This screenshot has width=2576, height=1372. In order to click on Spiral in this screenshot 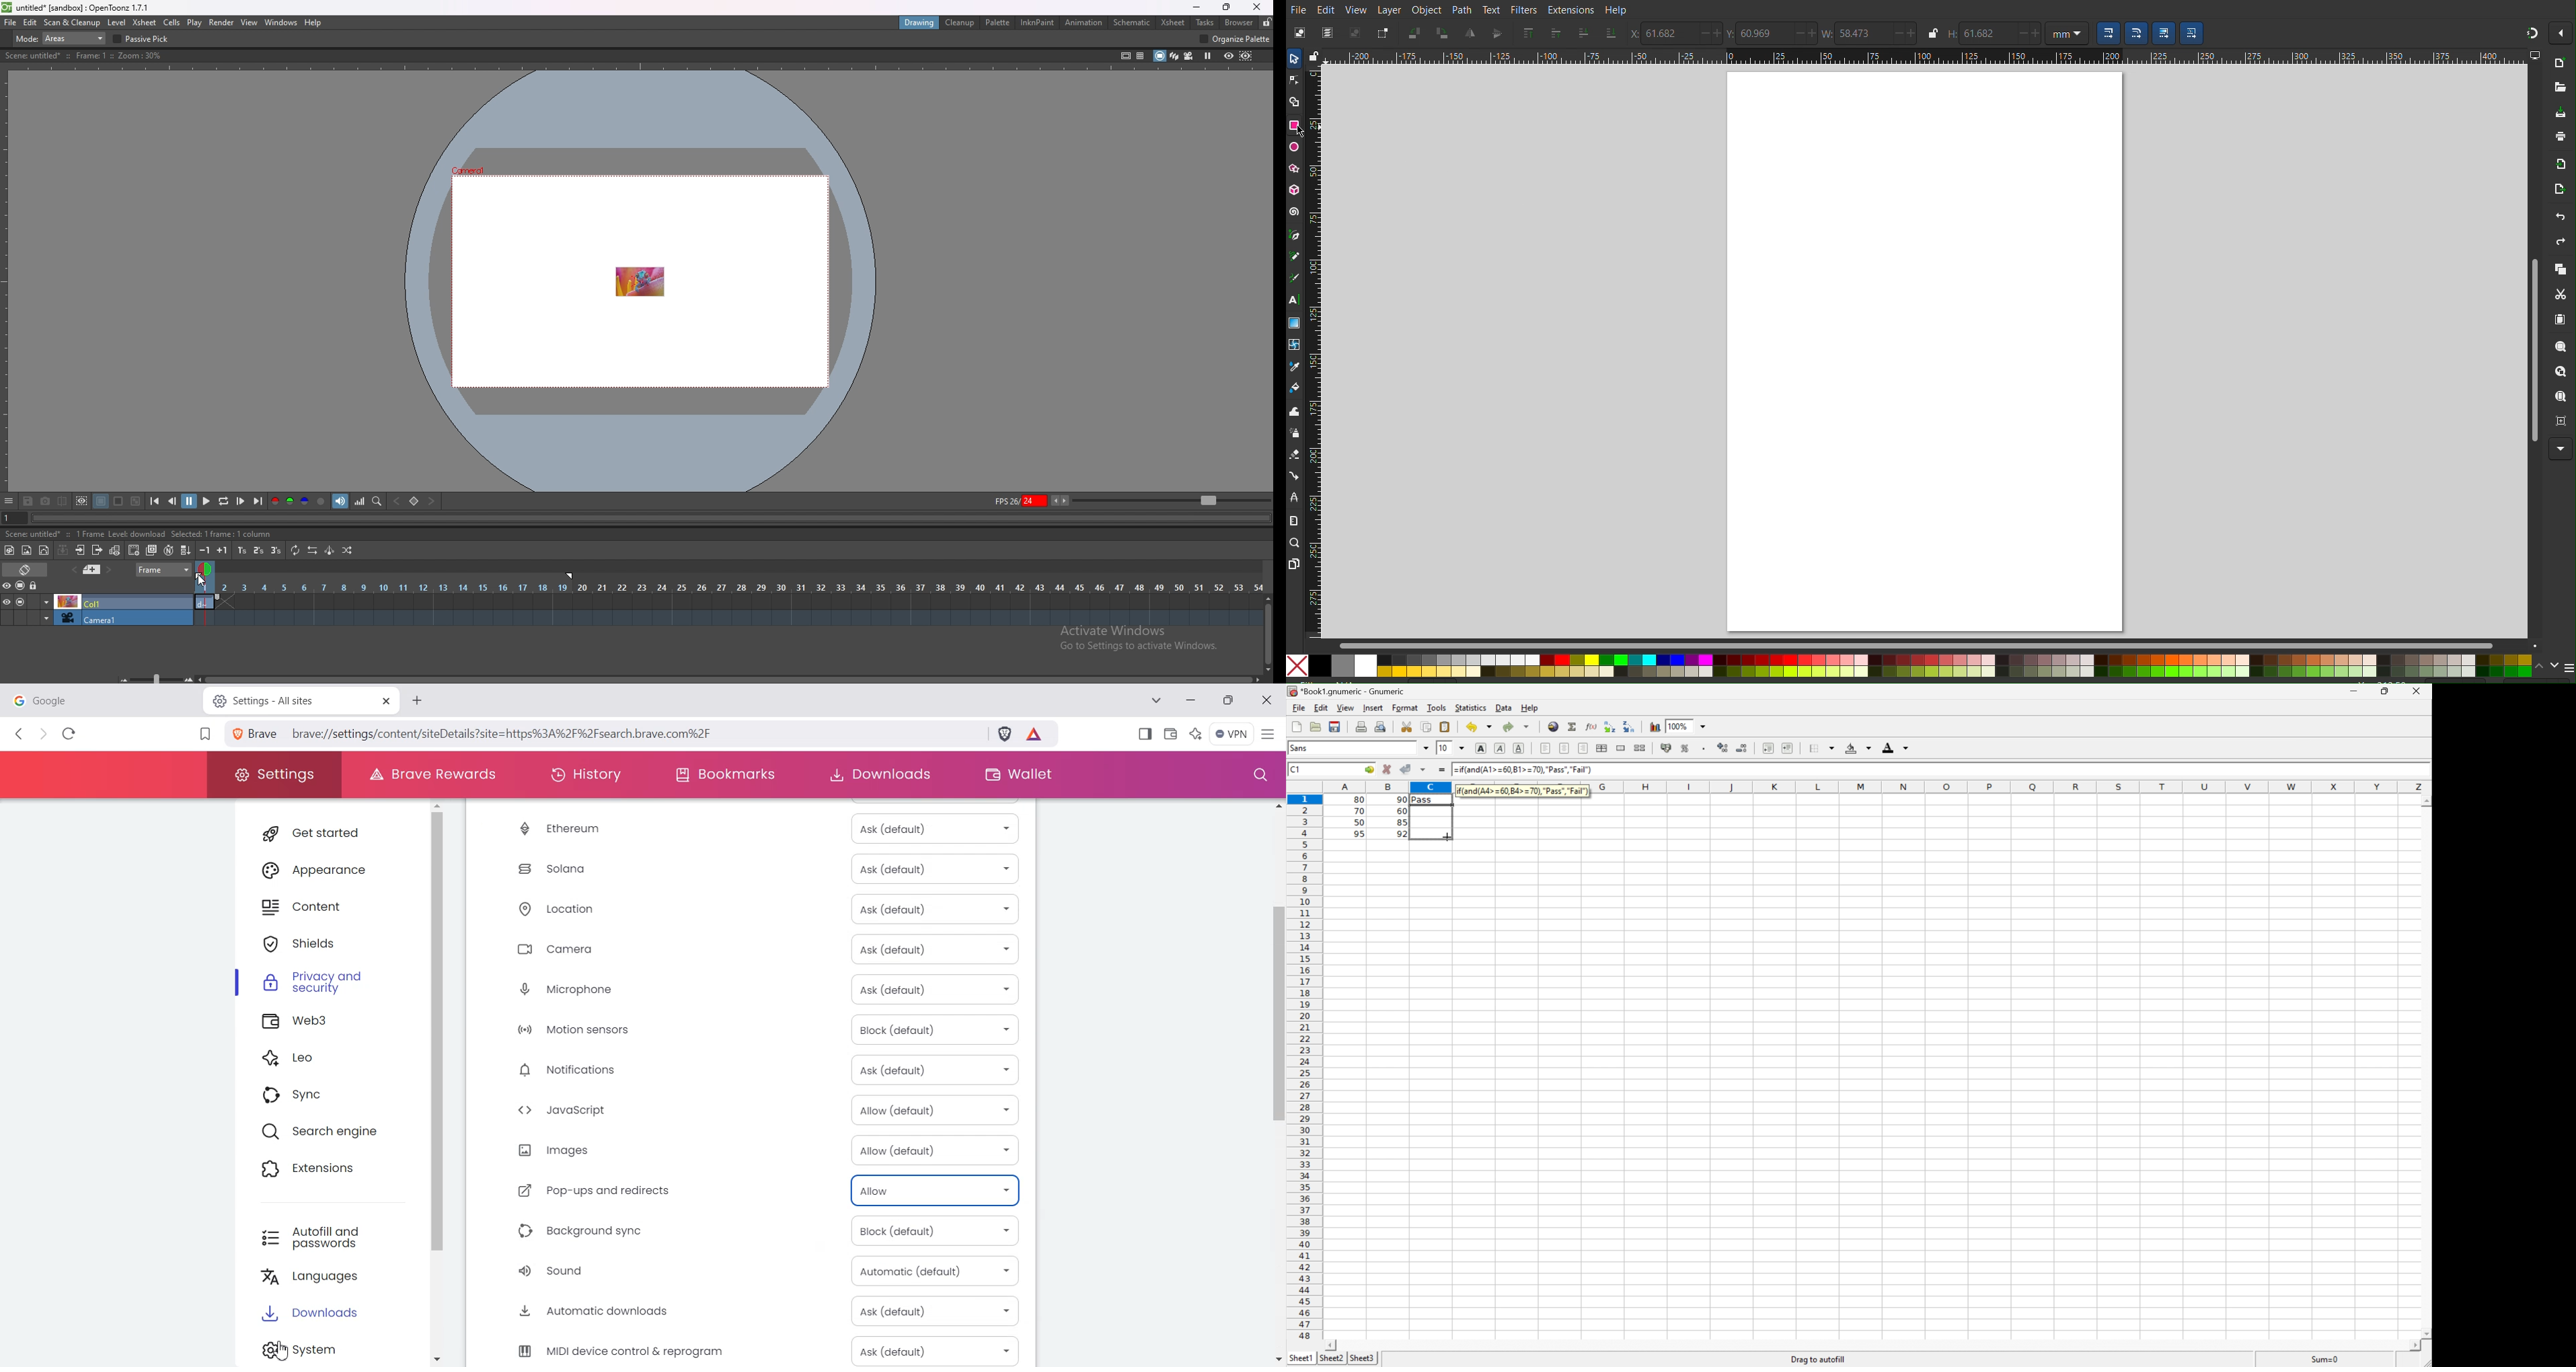, I will do `click(1294, 211)`.